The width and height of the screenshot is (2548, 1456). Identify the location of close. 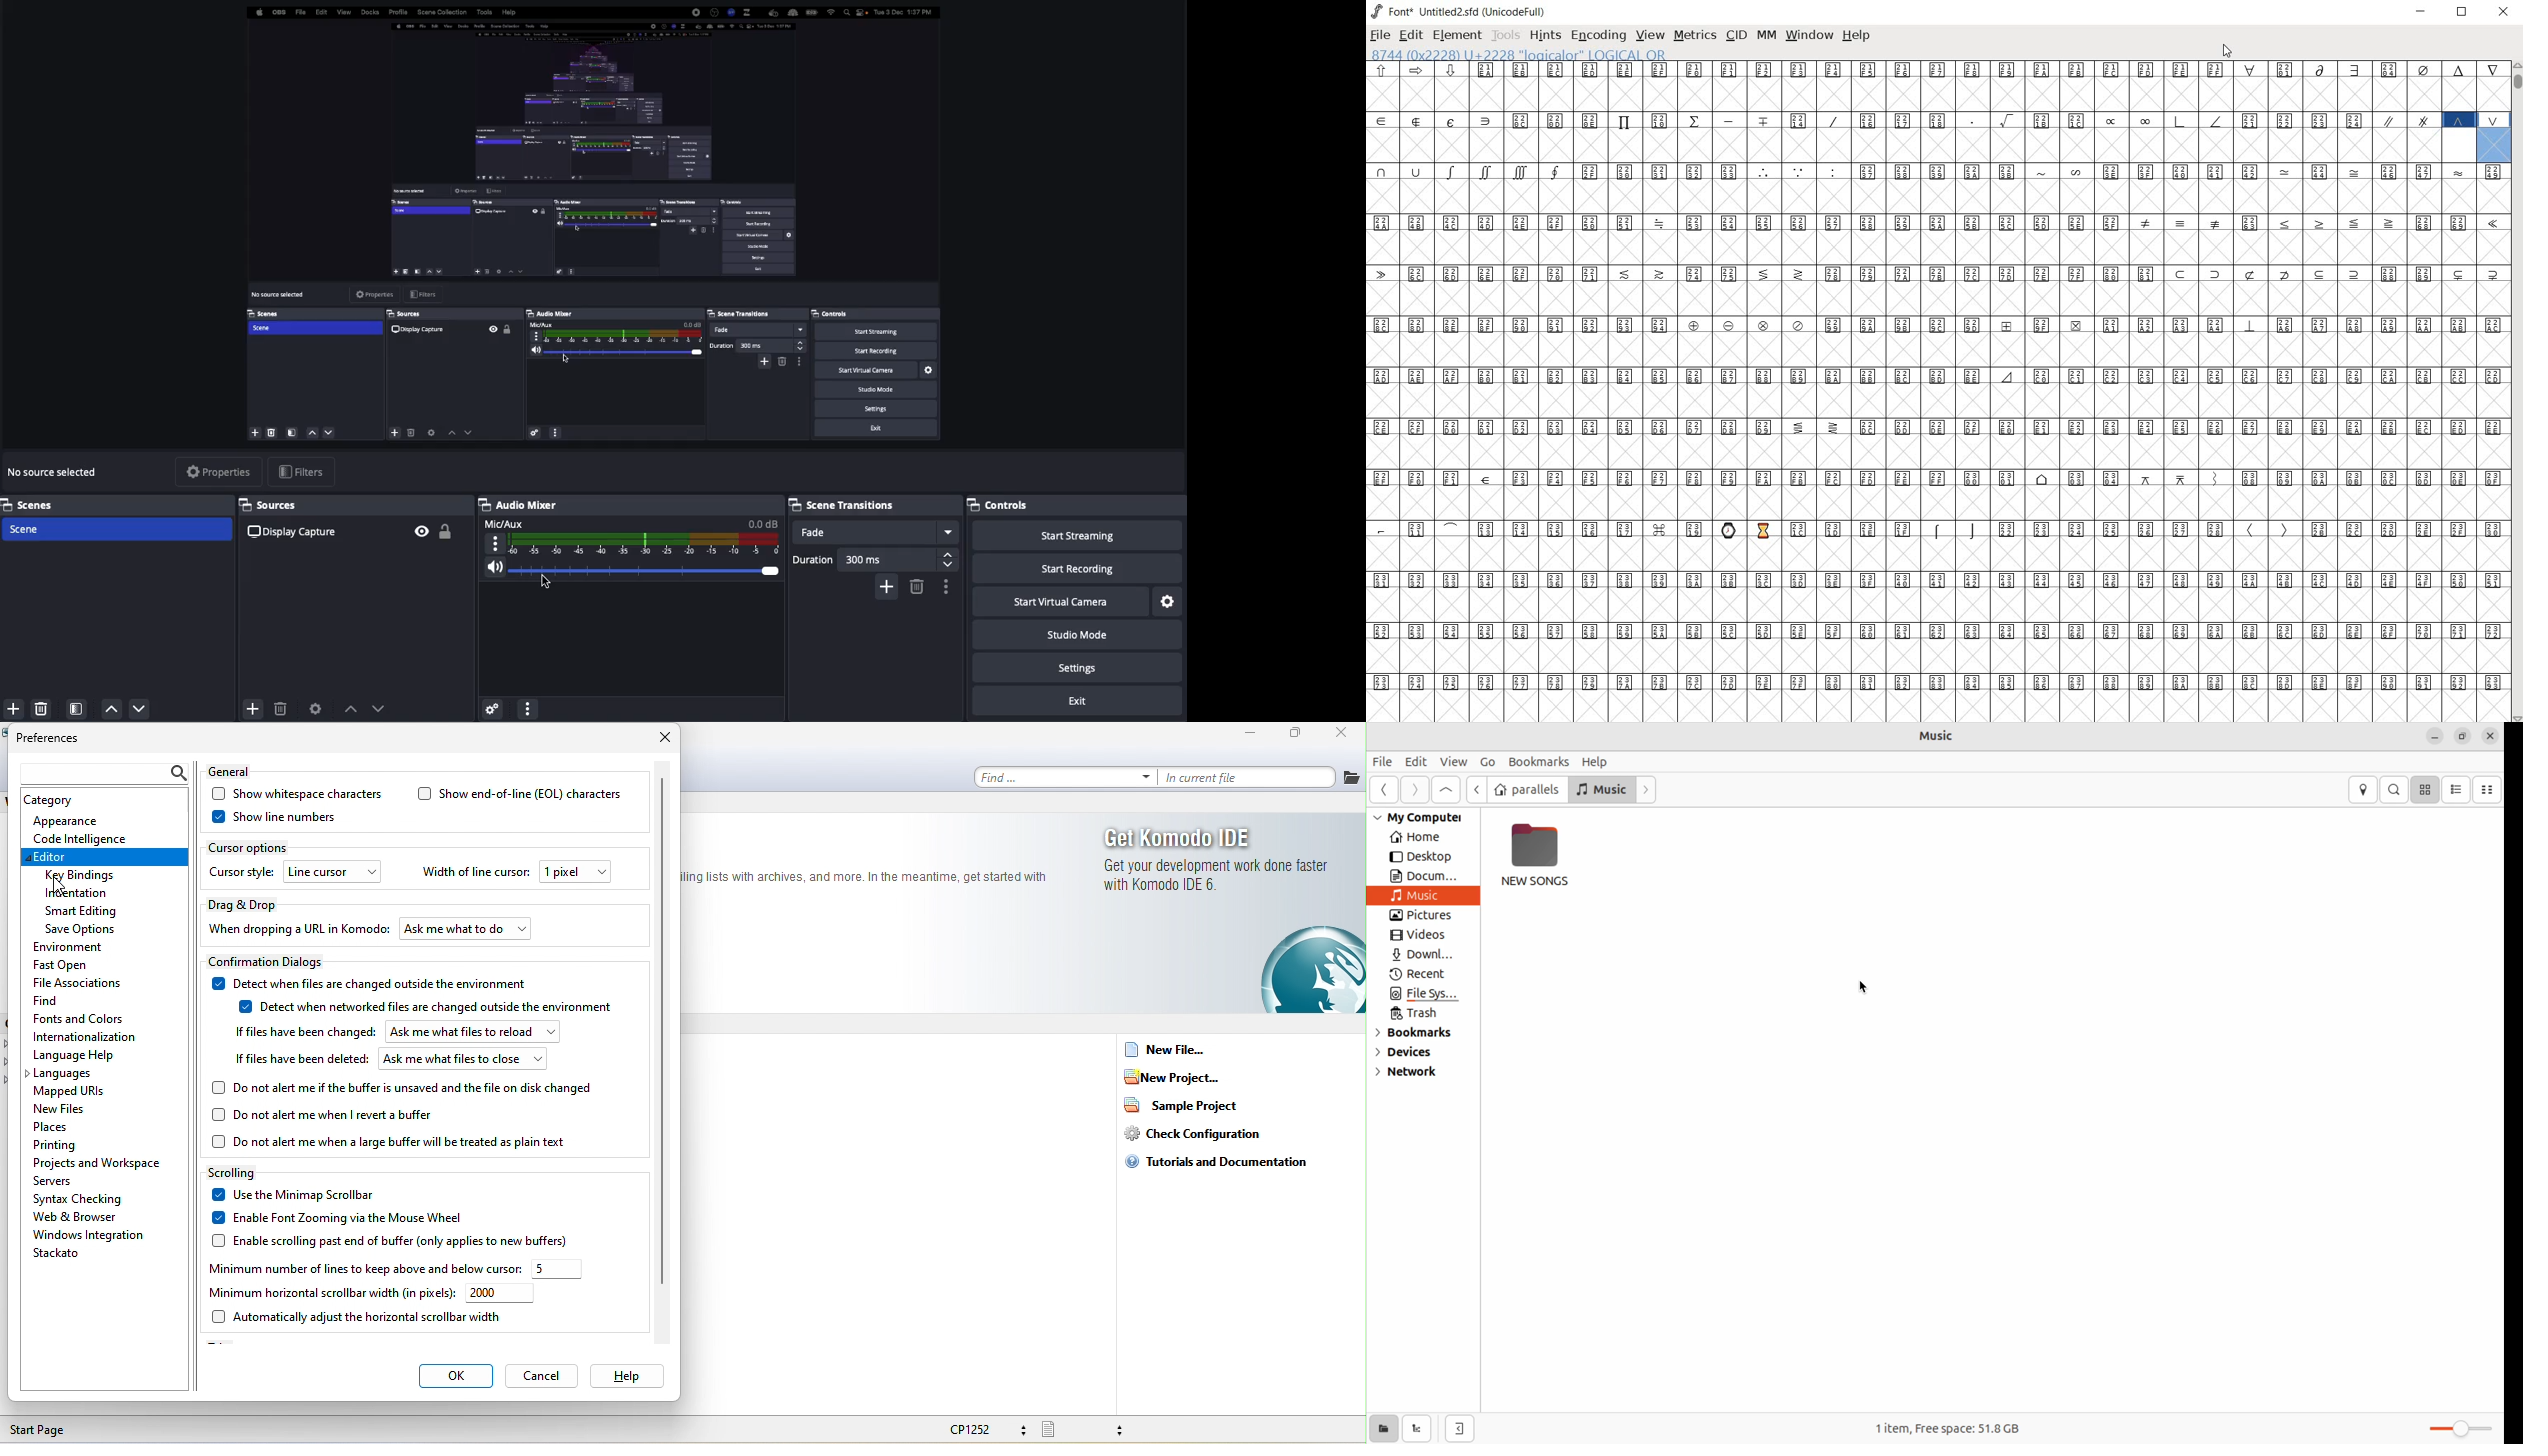
(2229, 52).